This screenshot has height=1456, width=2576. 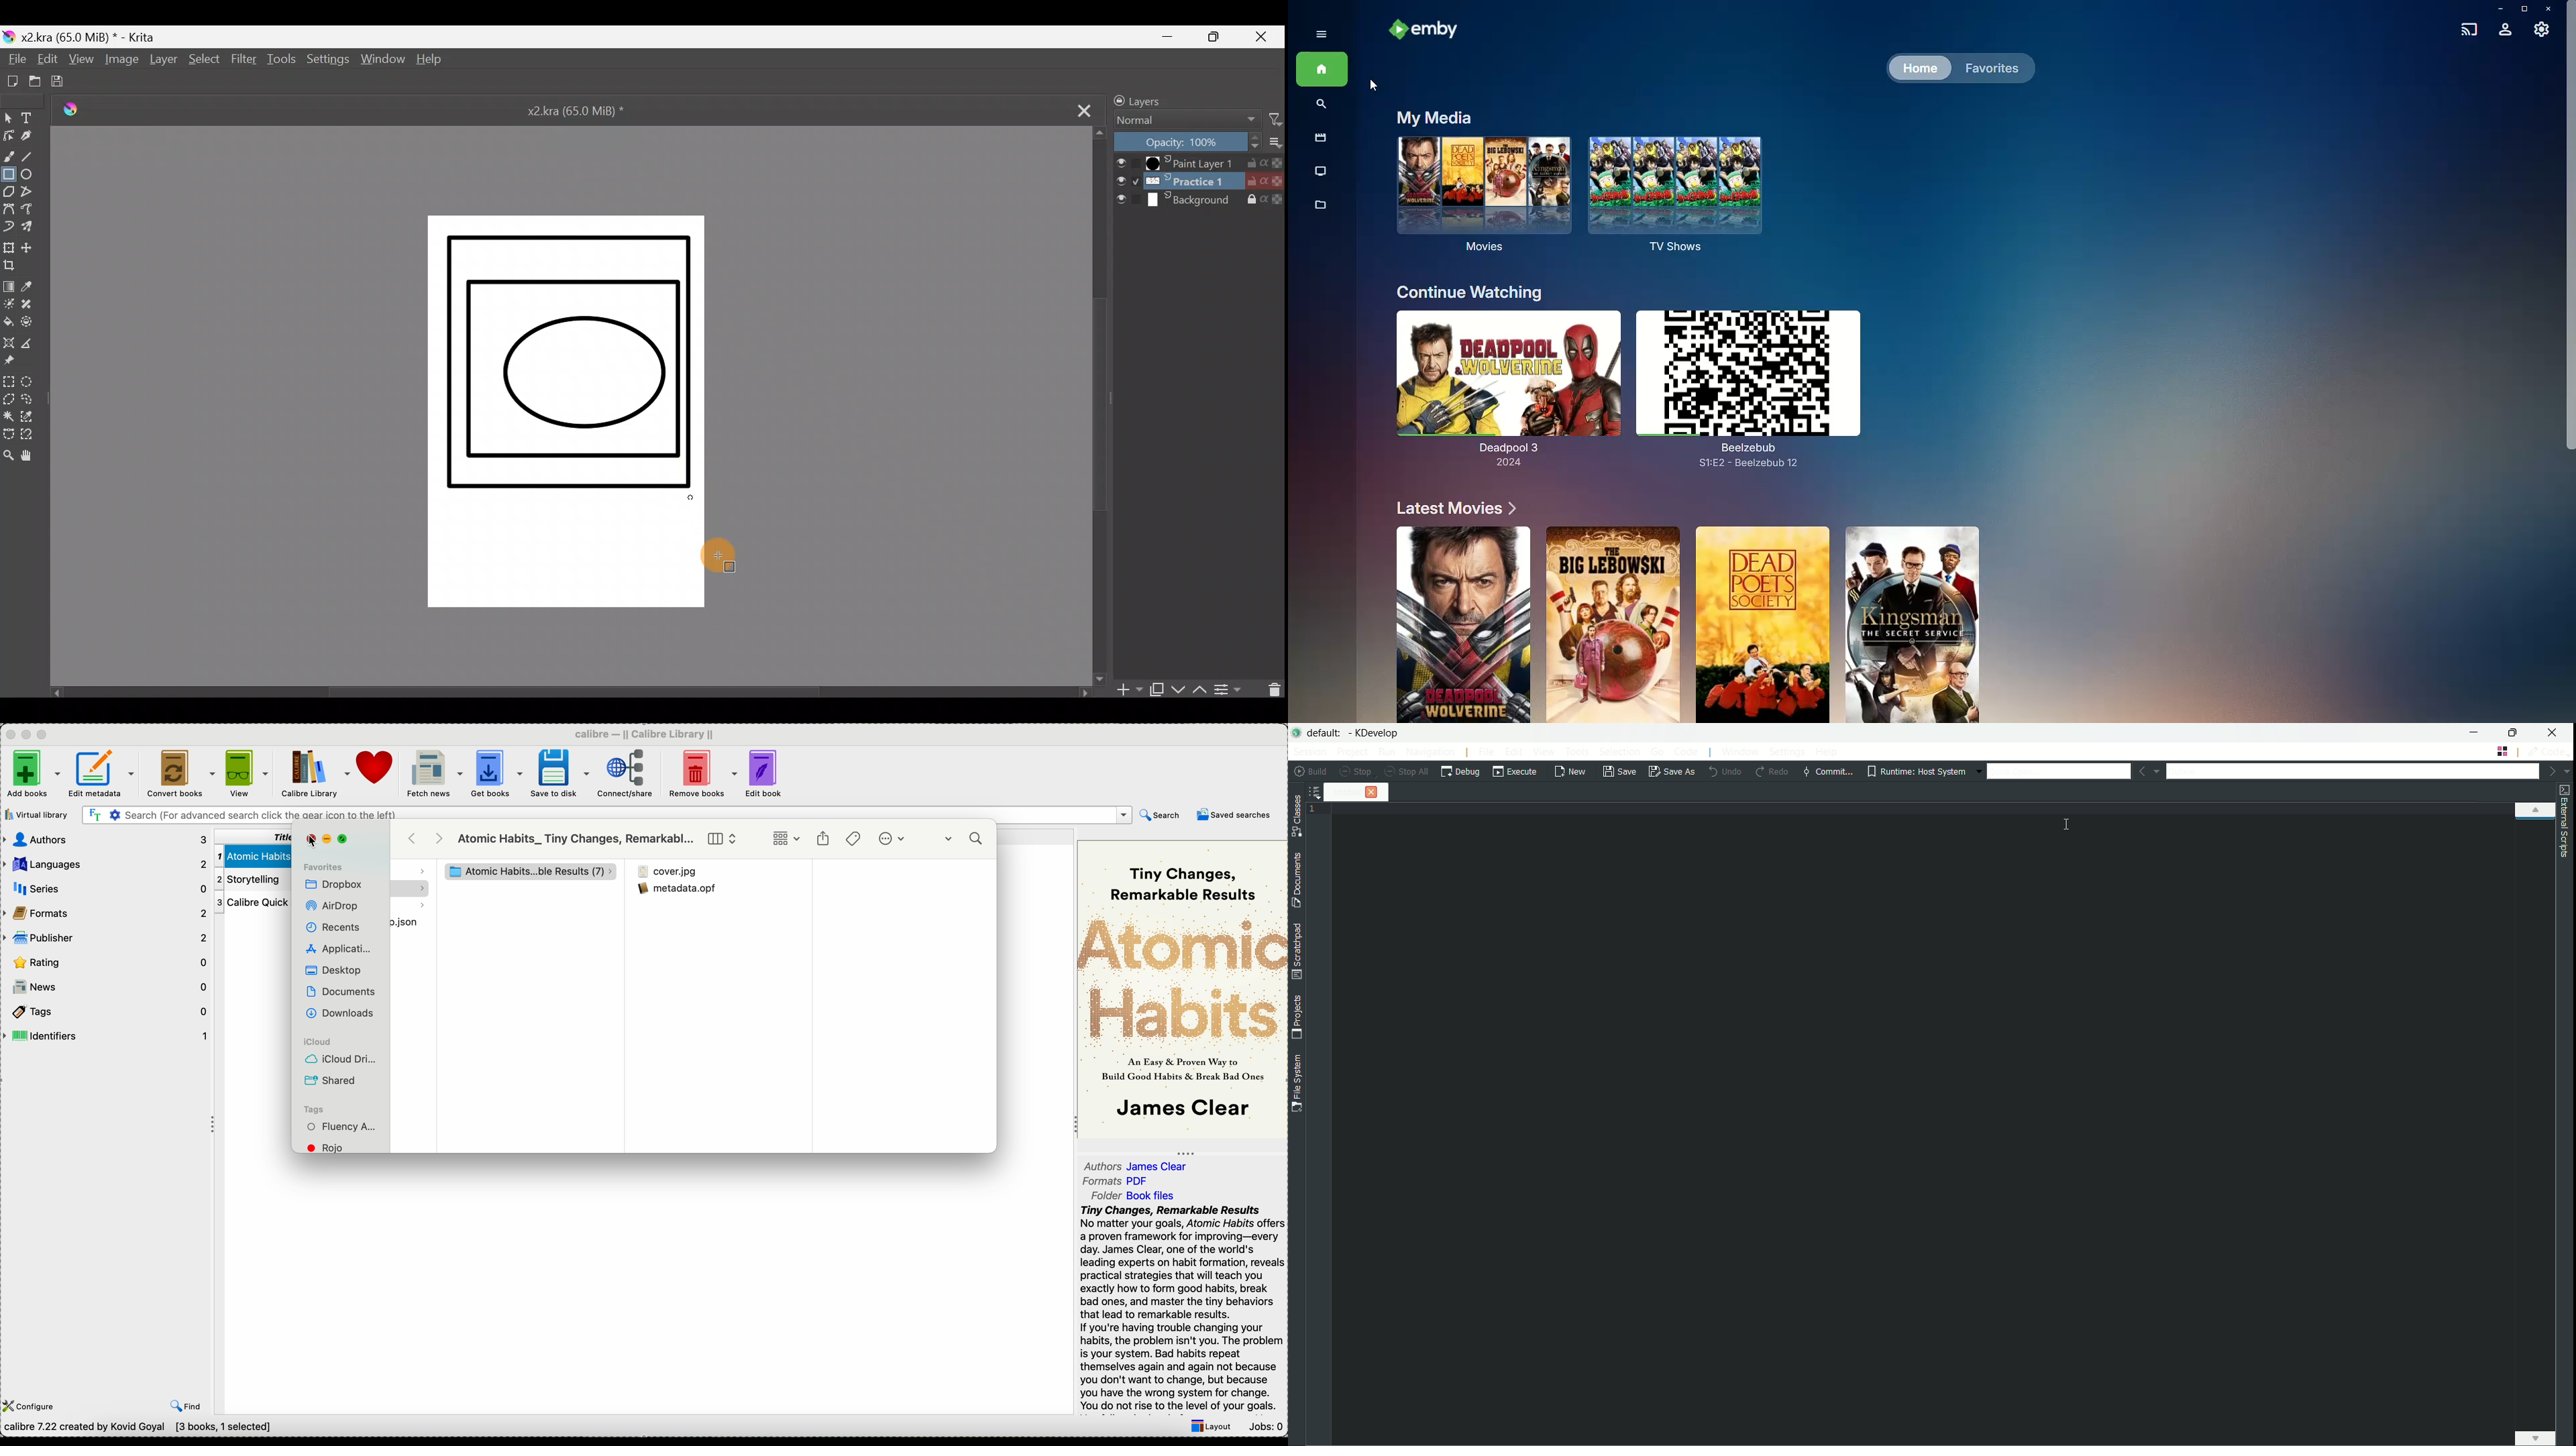 What do you see at coordinates (1352, 752) in the screenshot?
I see `project` at bounding box center [1352, 752].